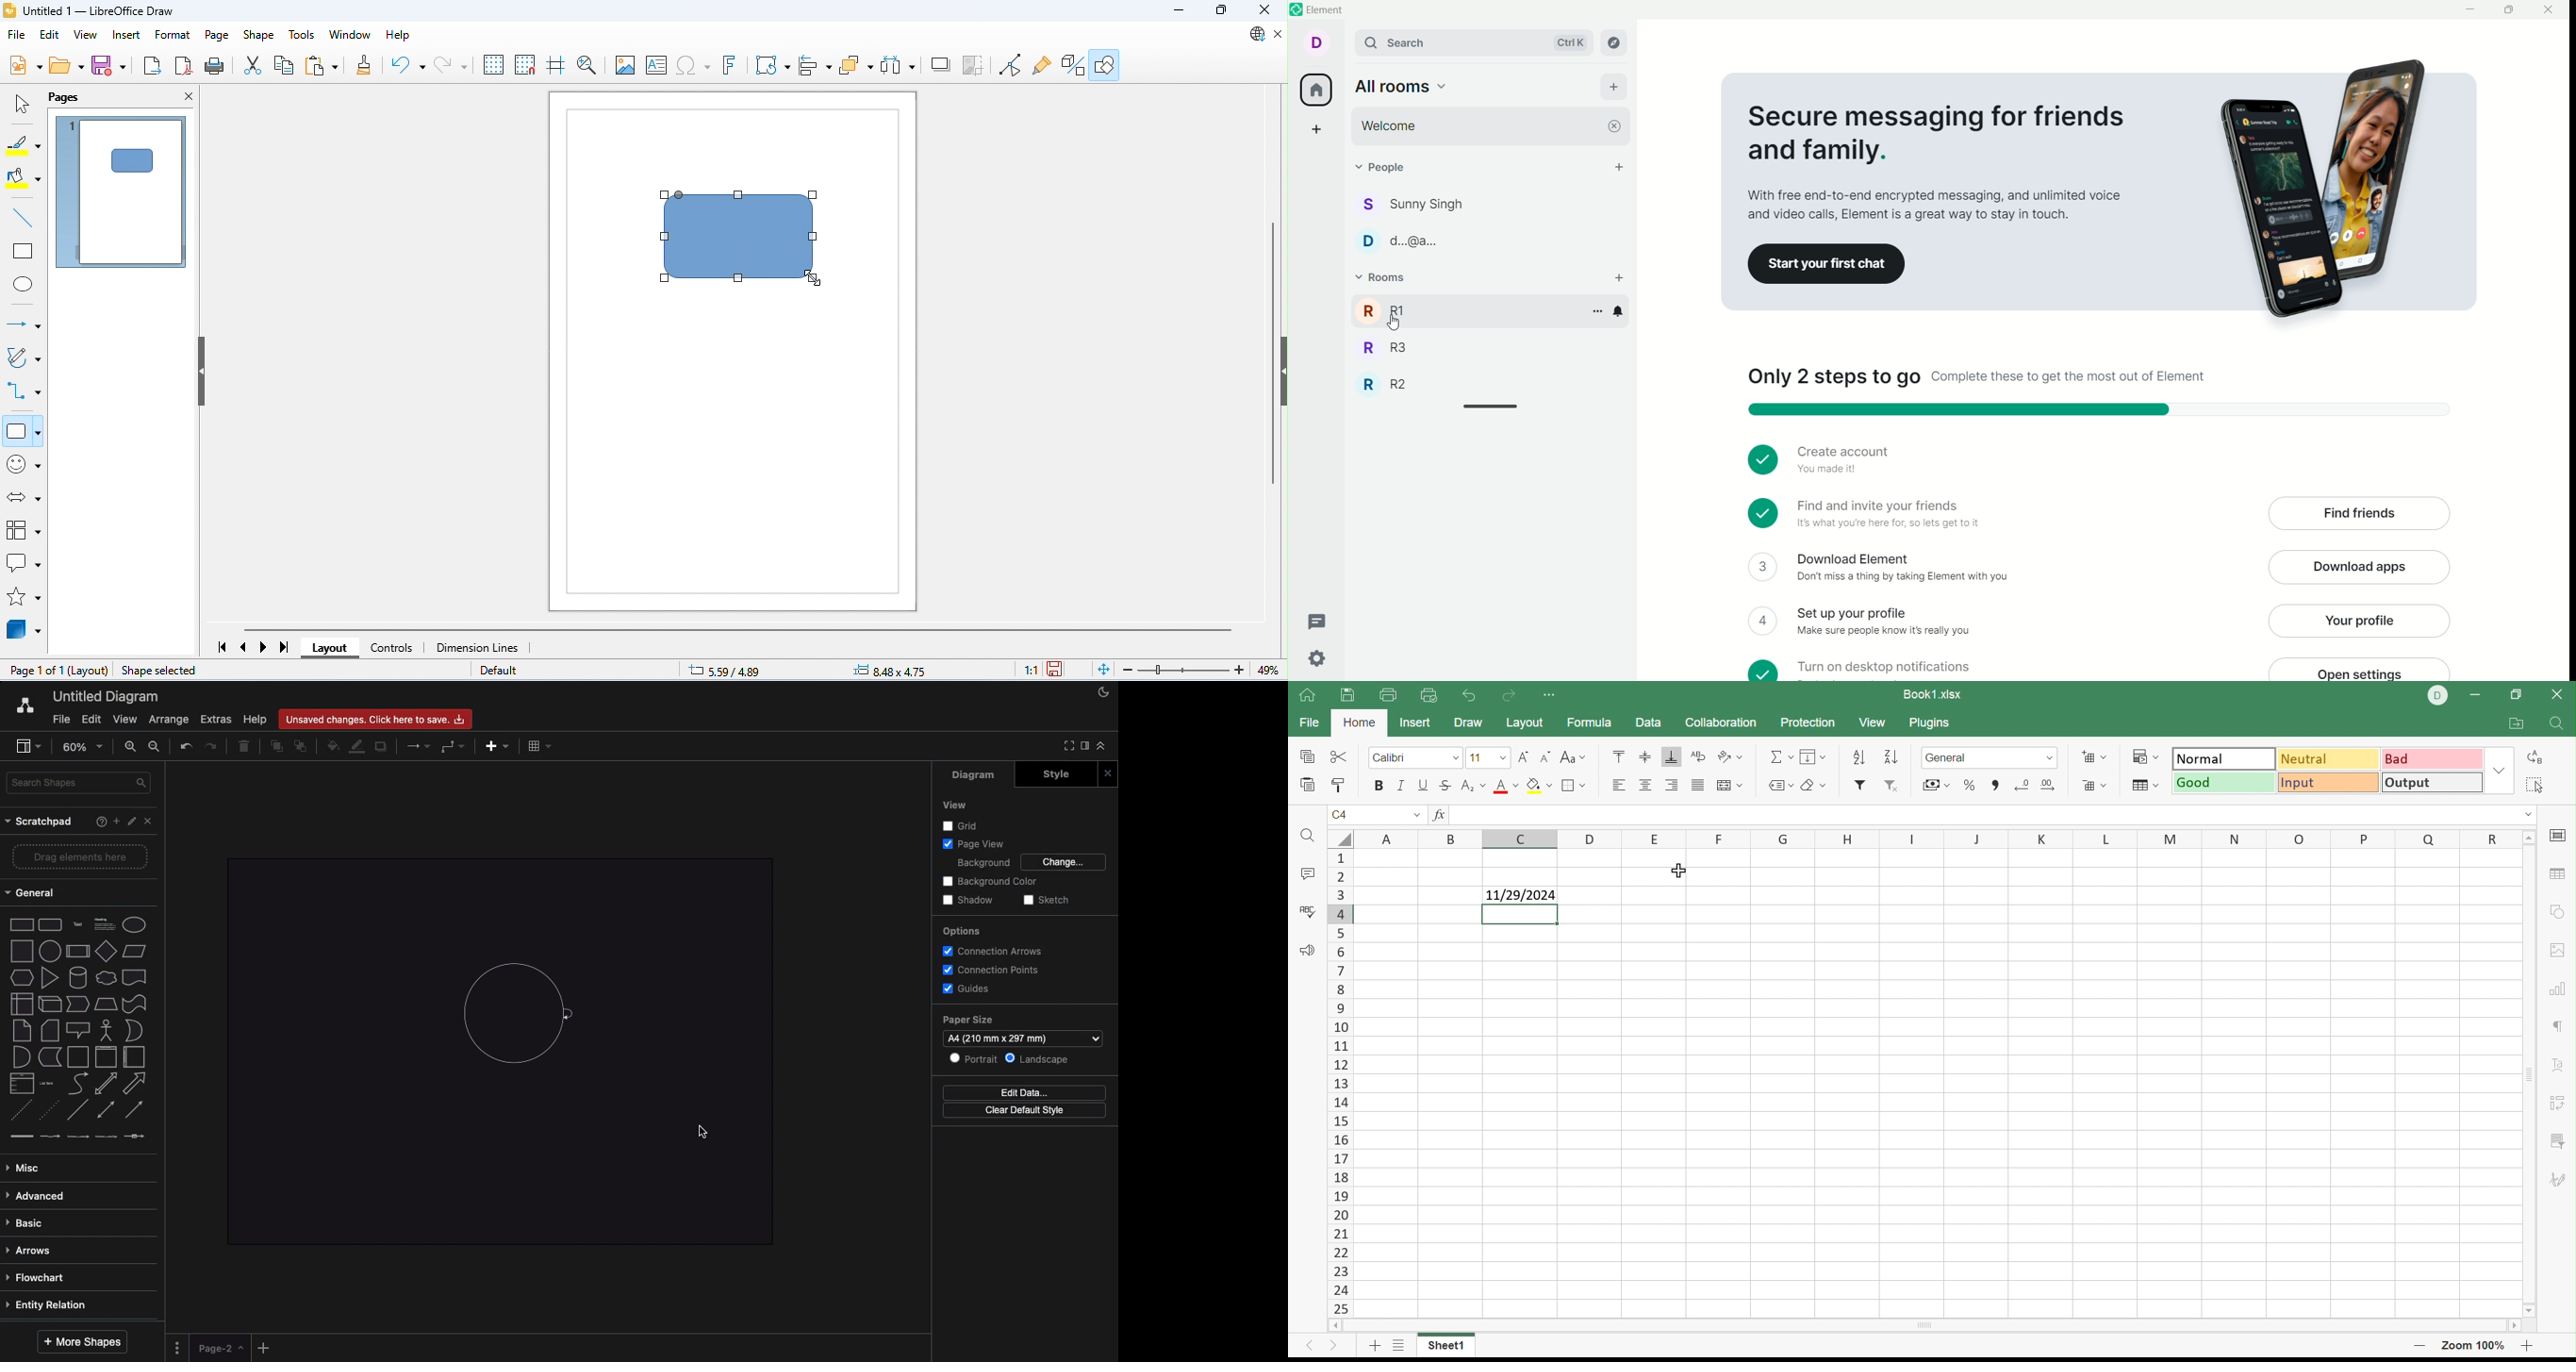 The image size is (2576, 1372). Describe the element at coordinates (1297, 9) in the screenshot. I see `Element logo` at that location.